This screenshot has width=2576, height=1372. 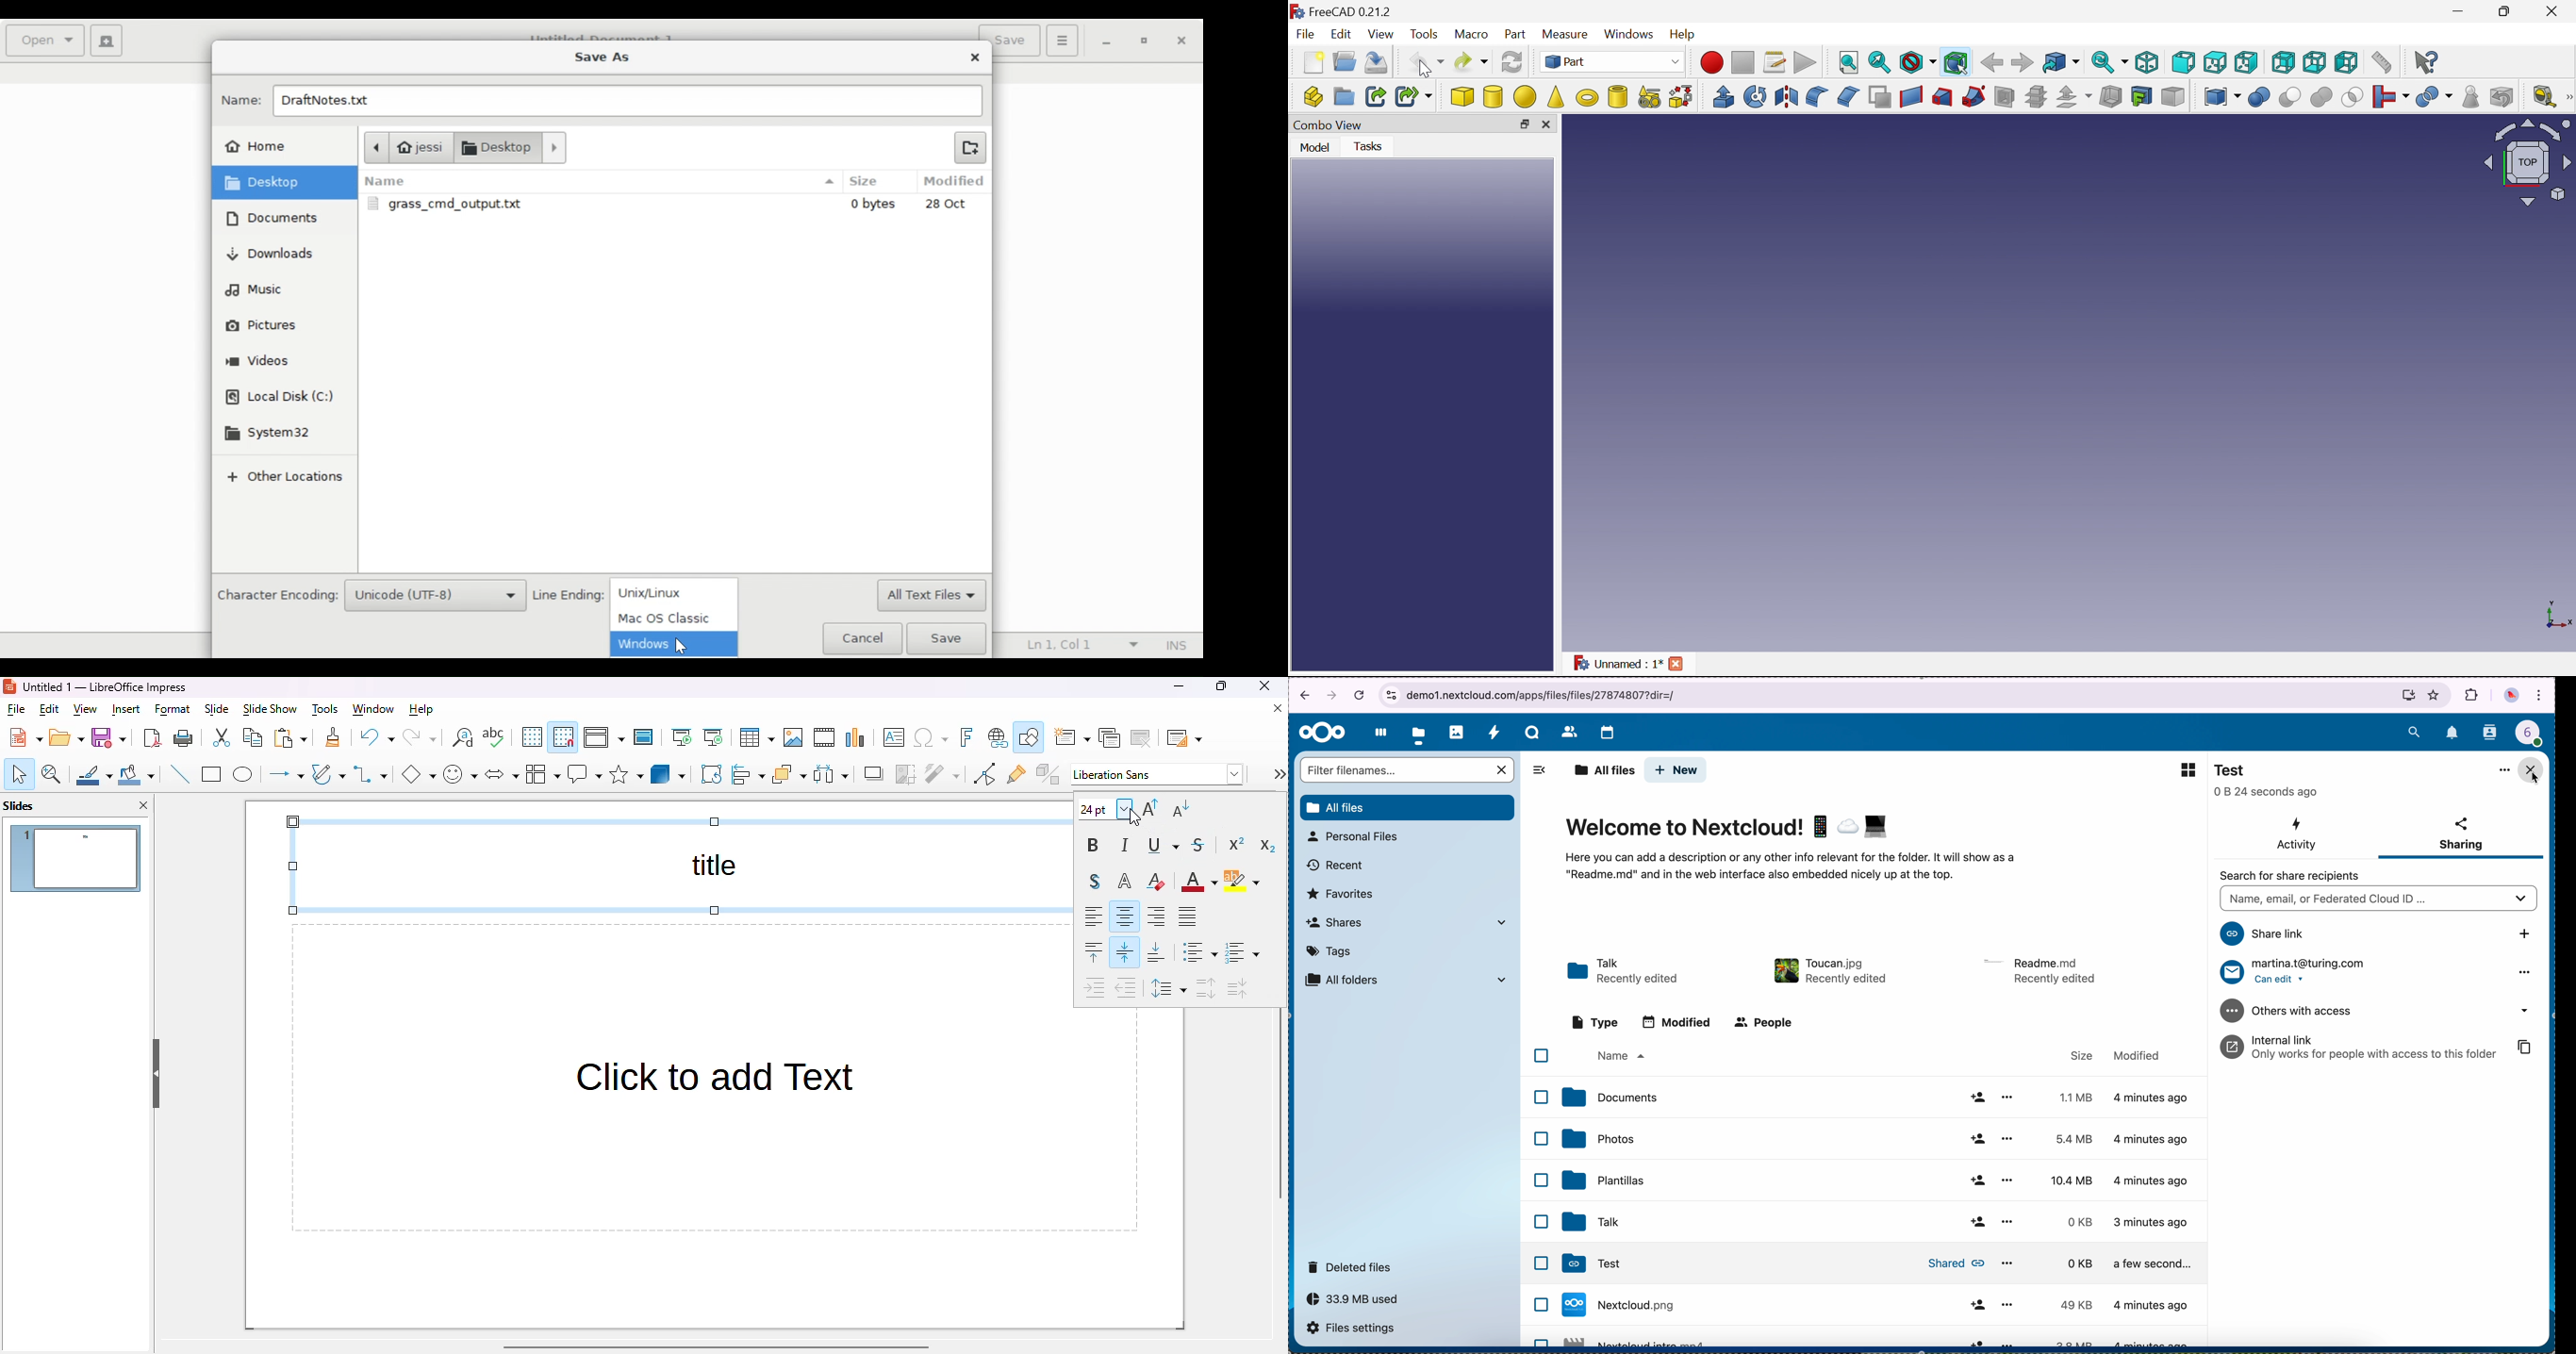 What do you see at coordinates (1336, 866) in the screenshot?
I see `recent` at bounding box center [1336, 866].